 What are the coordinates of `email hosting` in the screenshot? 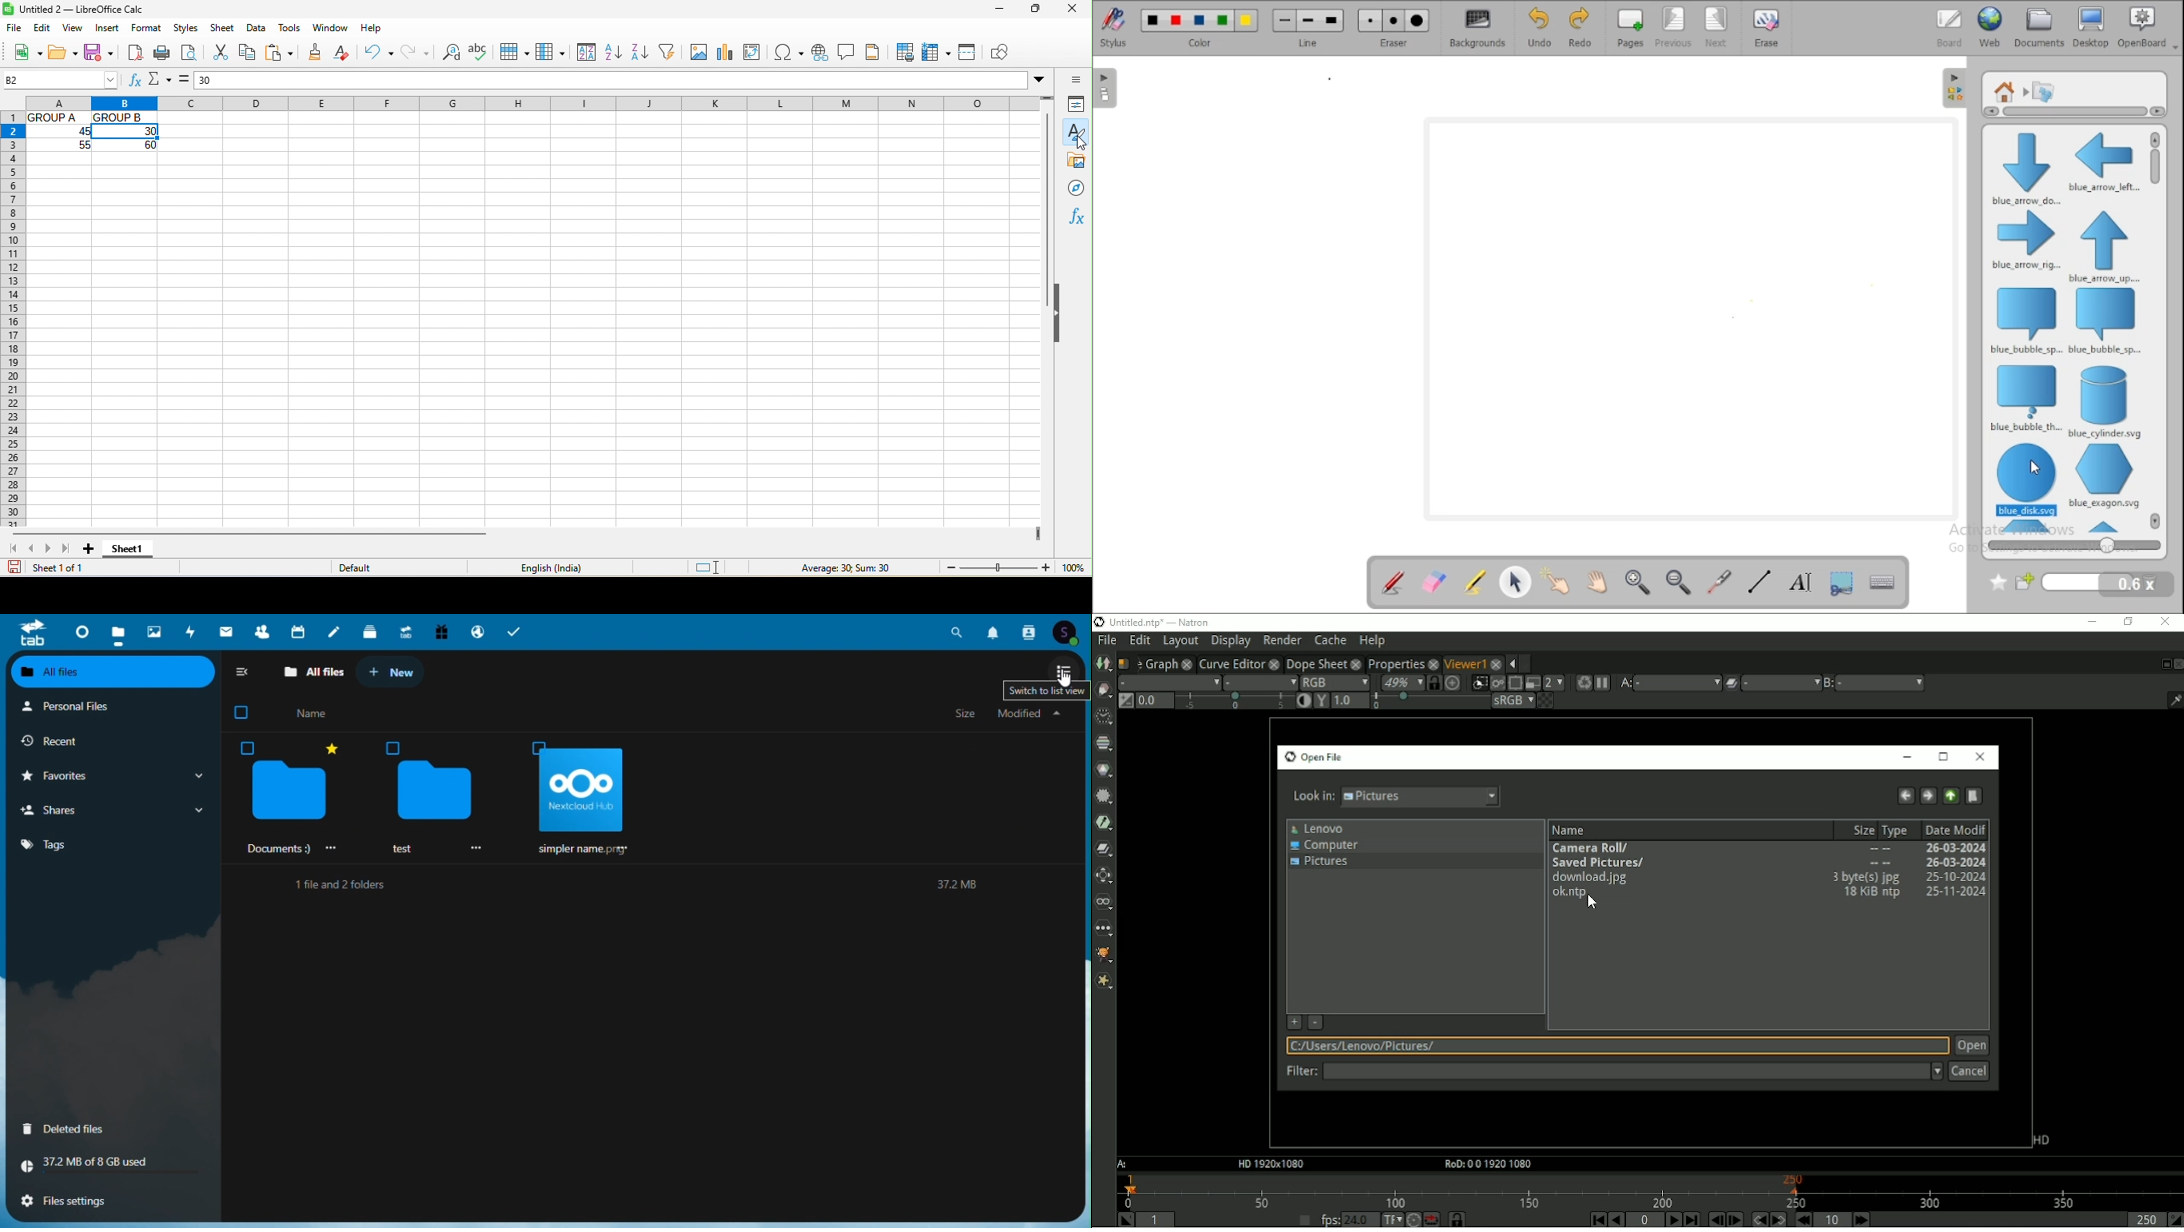 It's located at (477, 630).